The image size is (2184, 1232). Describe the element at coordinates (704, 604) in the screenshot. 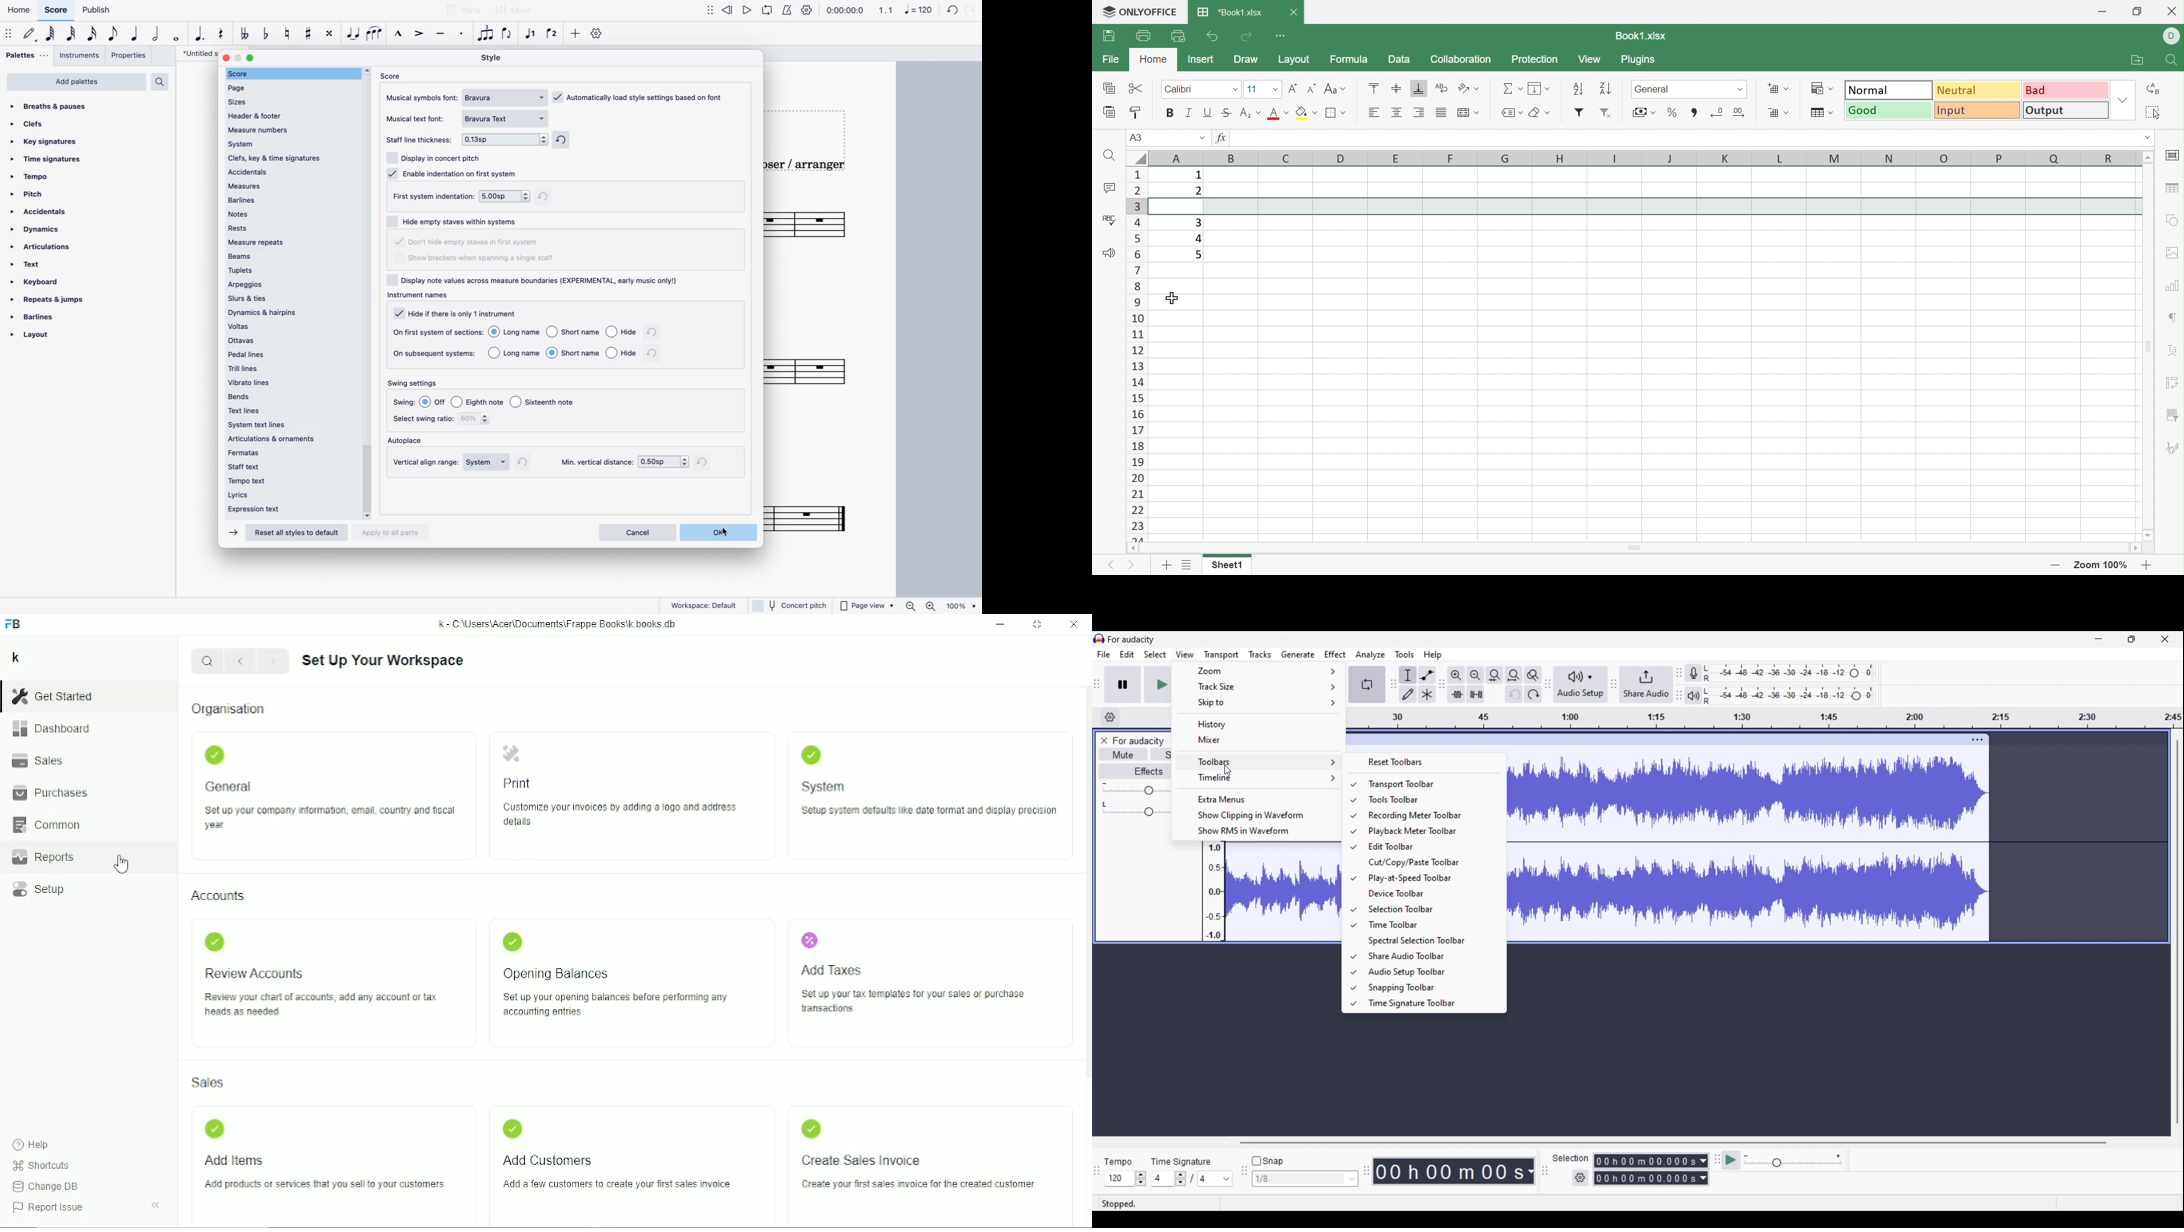

I see `Workspace: Default` at that location.